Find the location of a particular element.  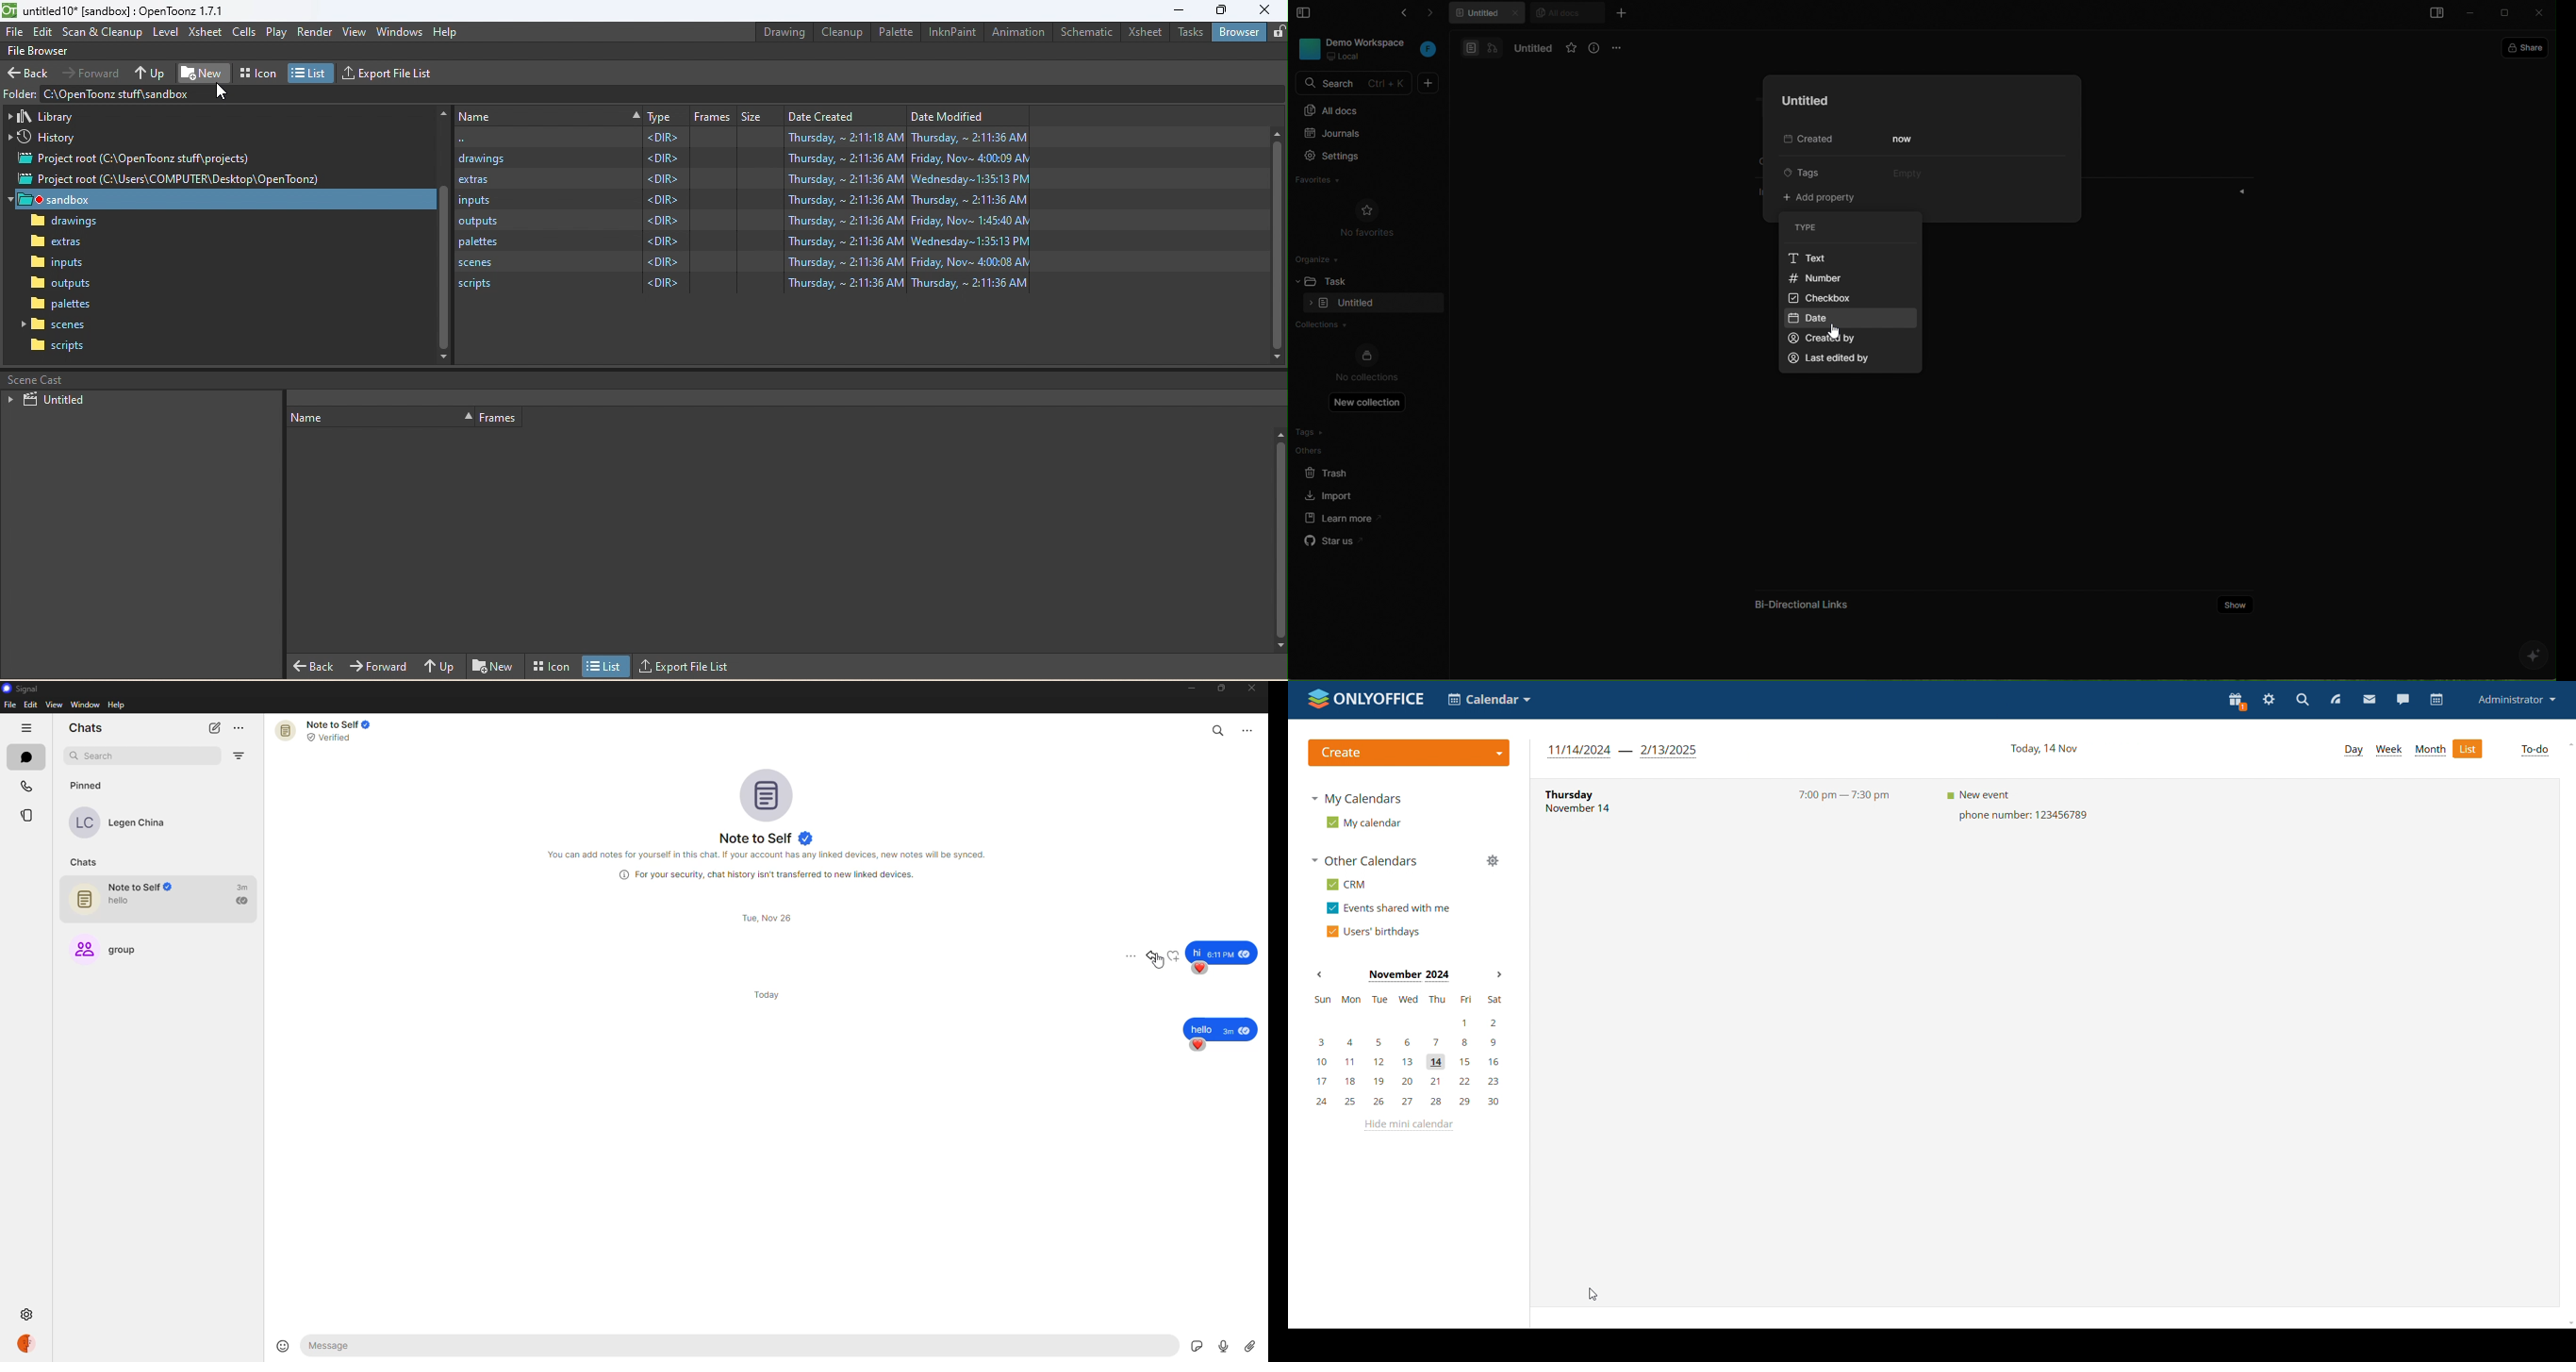

pinned is located at coordinates (87, 787).